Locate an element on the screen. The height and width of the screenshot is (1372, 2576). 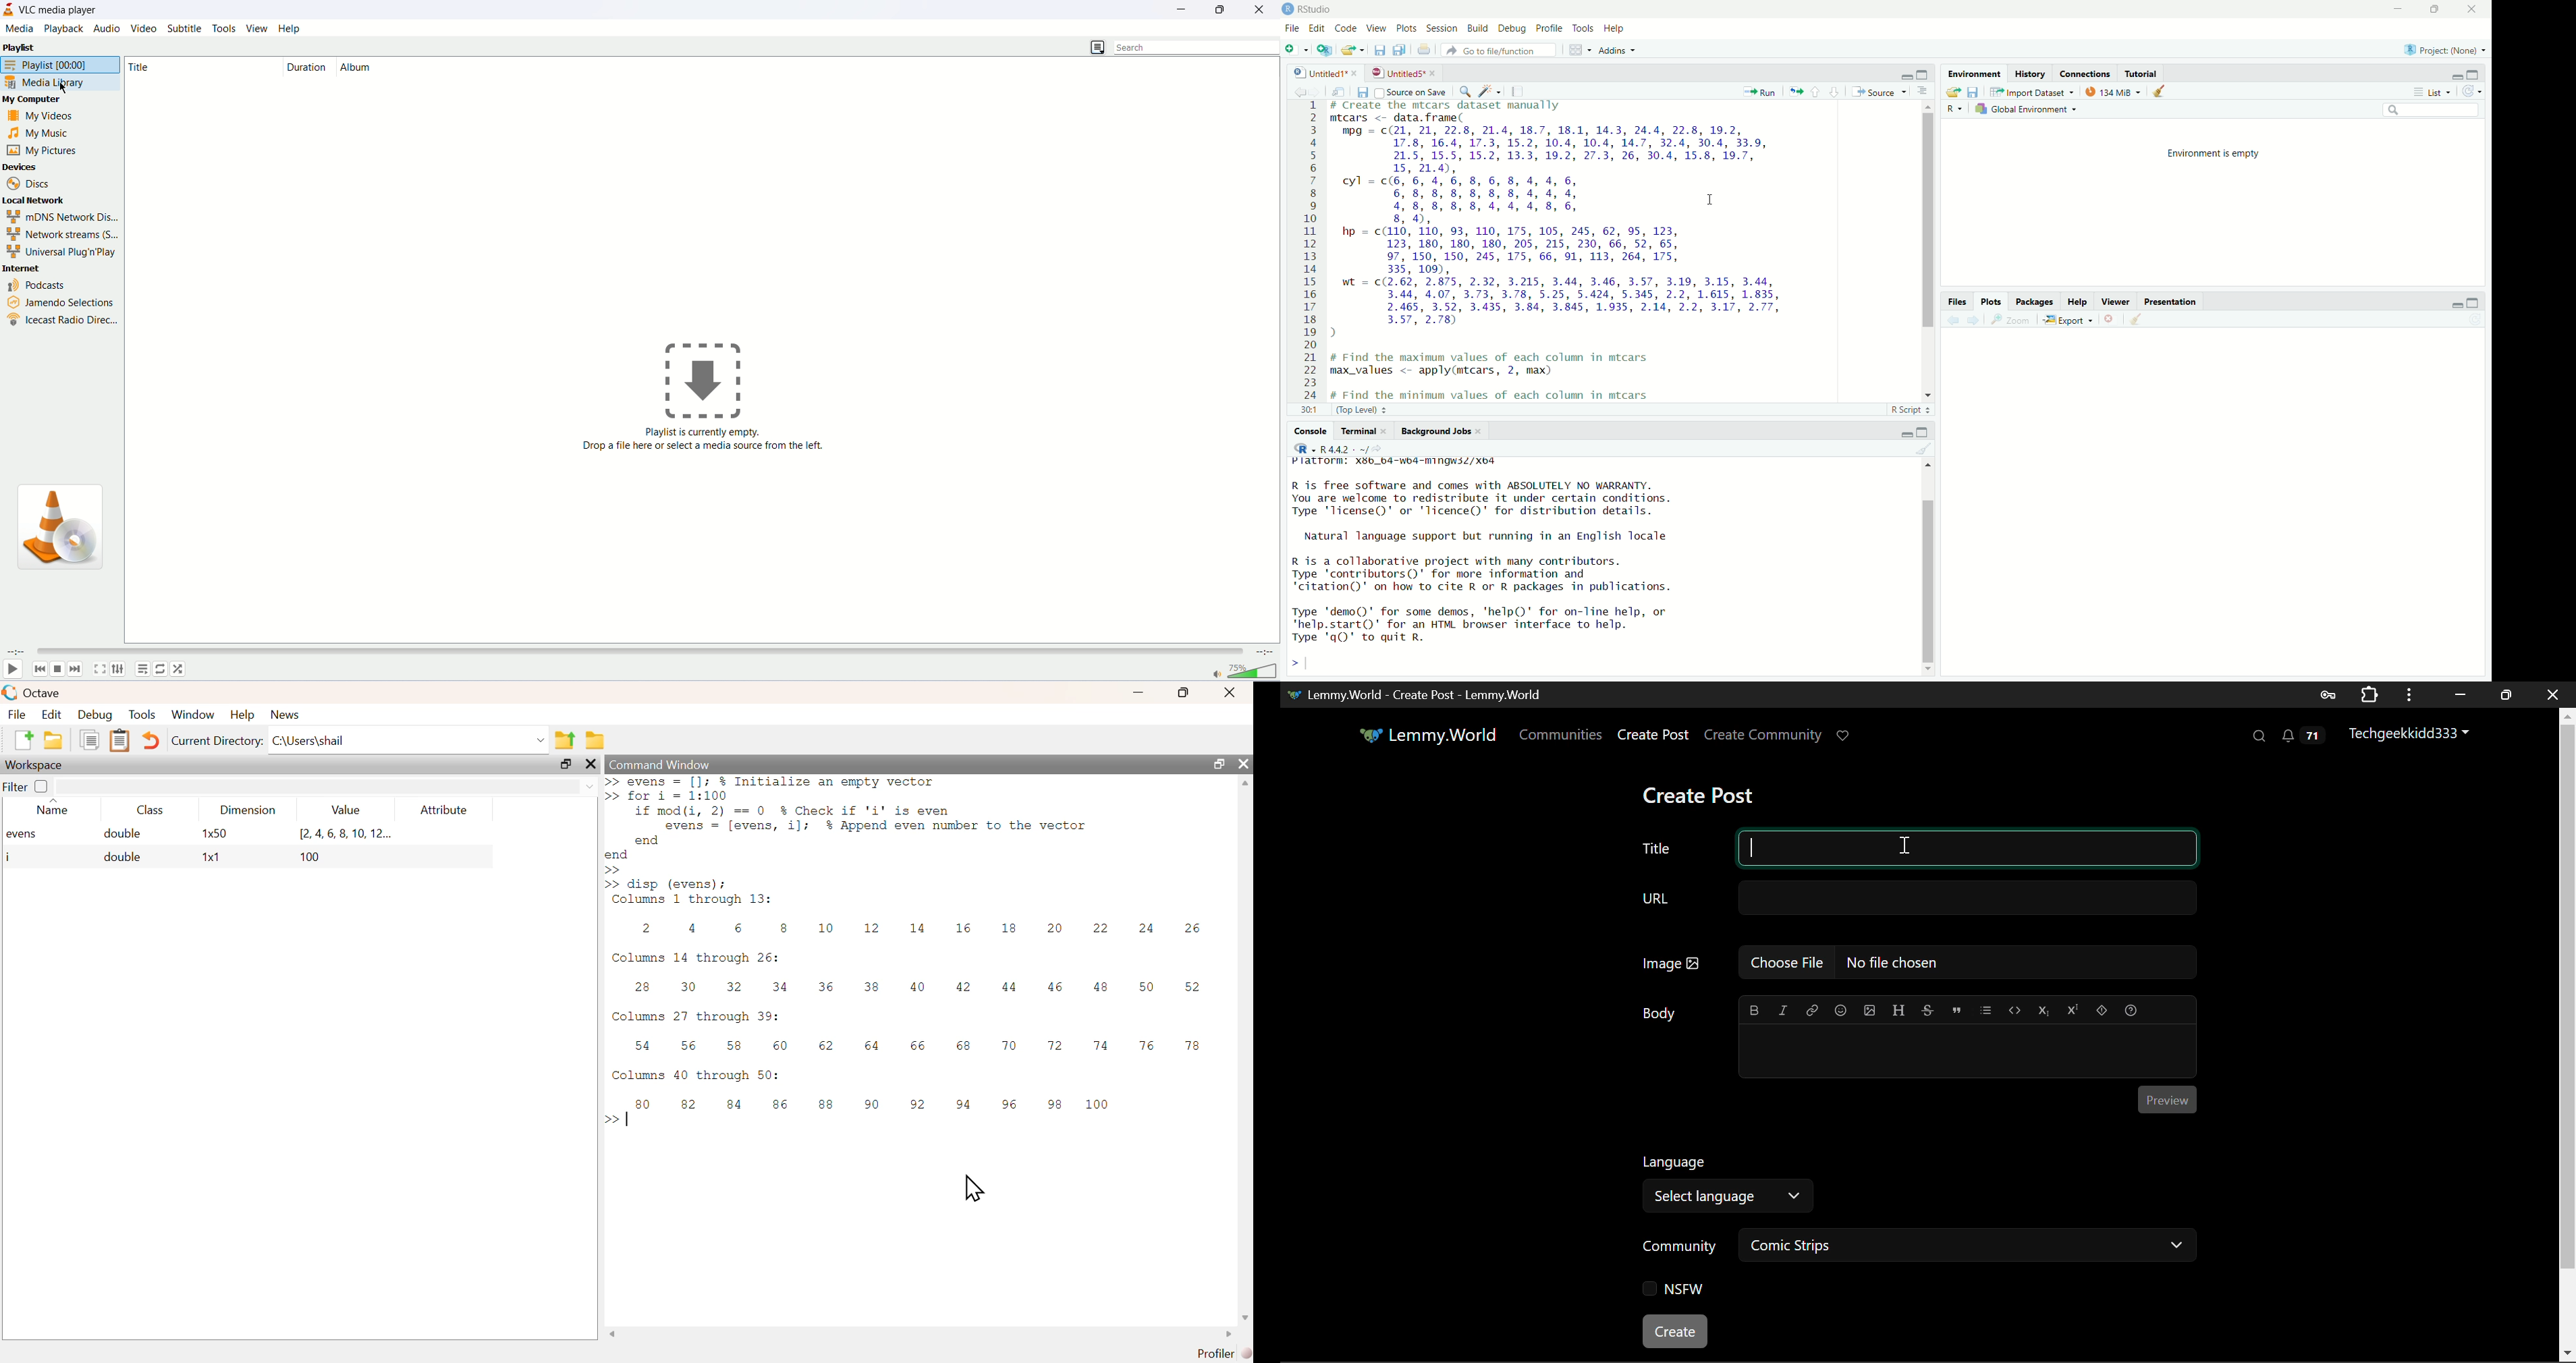
Comic Strips is located at coordinates (1969, 1244).